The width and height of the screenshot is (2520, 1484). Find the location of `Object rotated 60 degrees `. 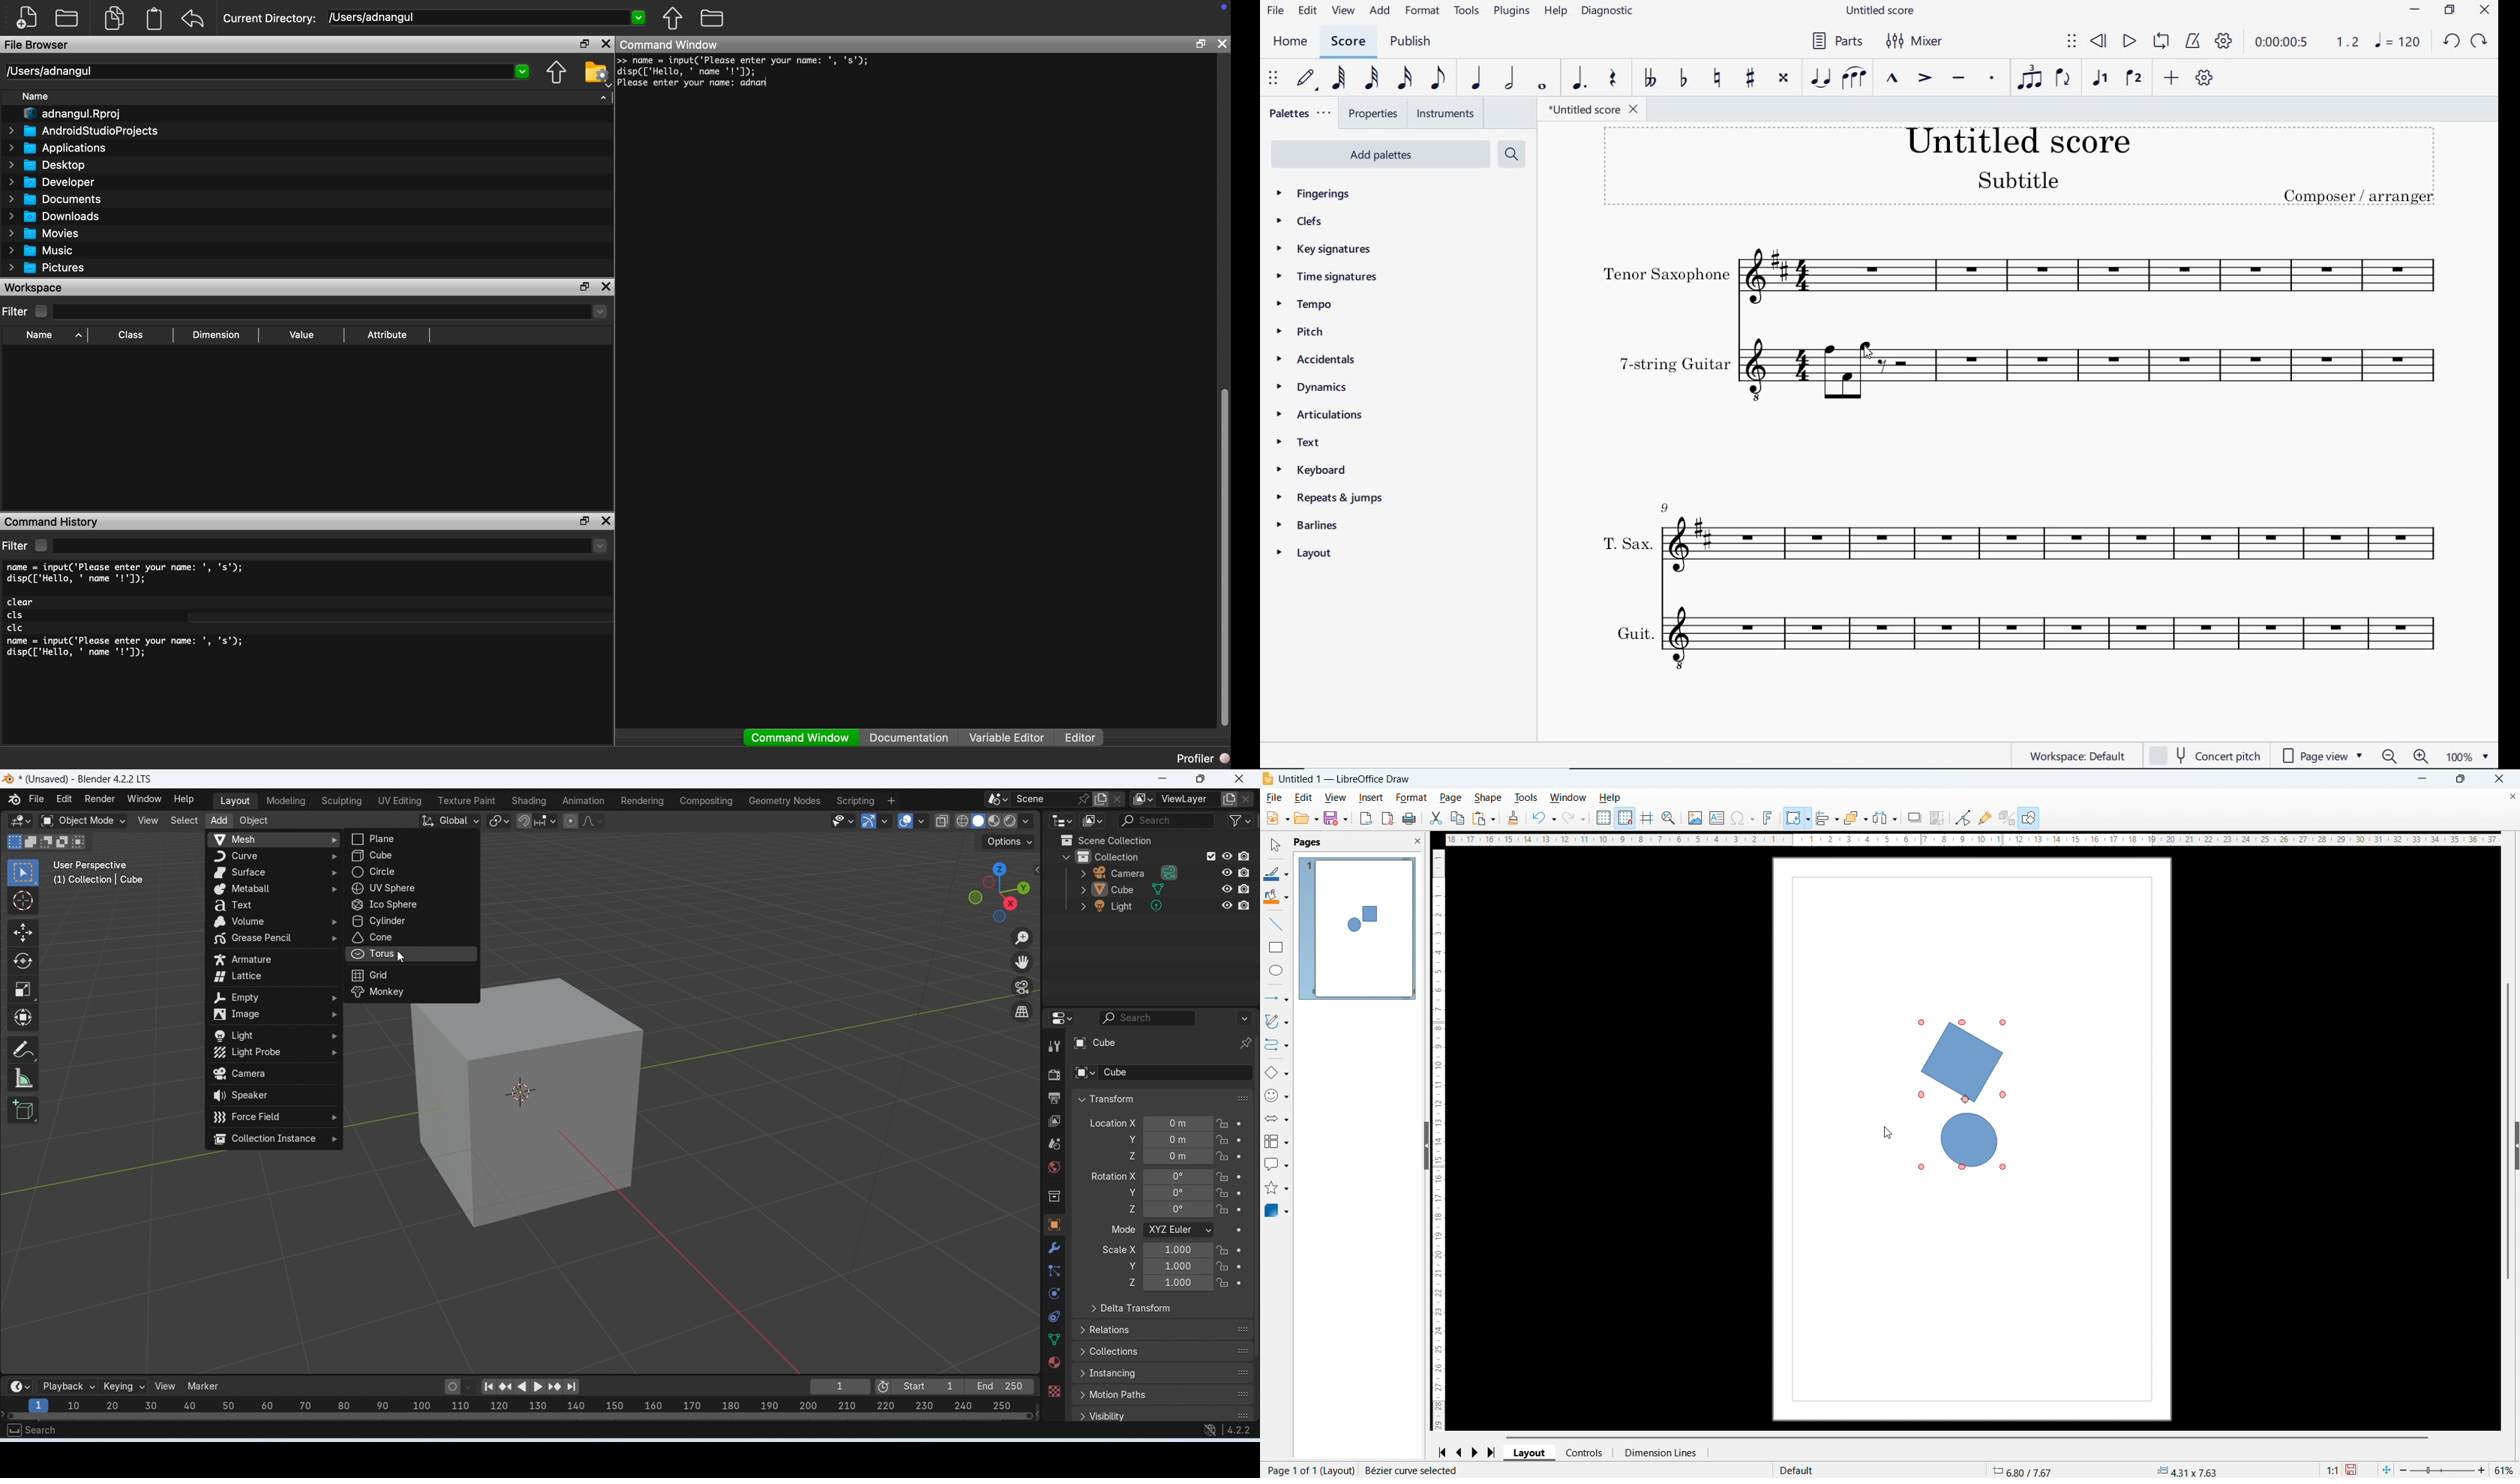

Object rotated 60 degrees  is located at coordinates (1966, 1095).